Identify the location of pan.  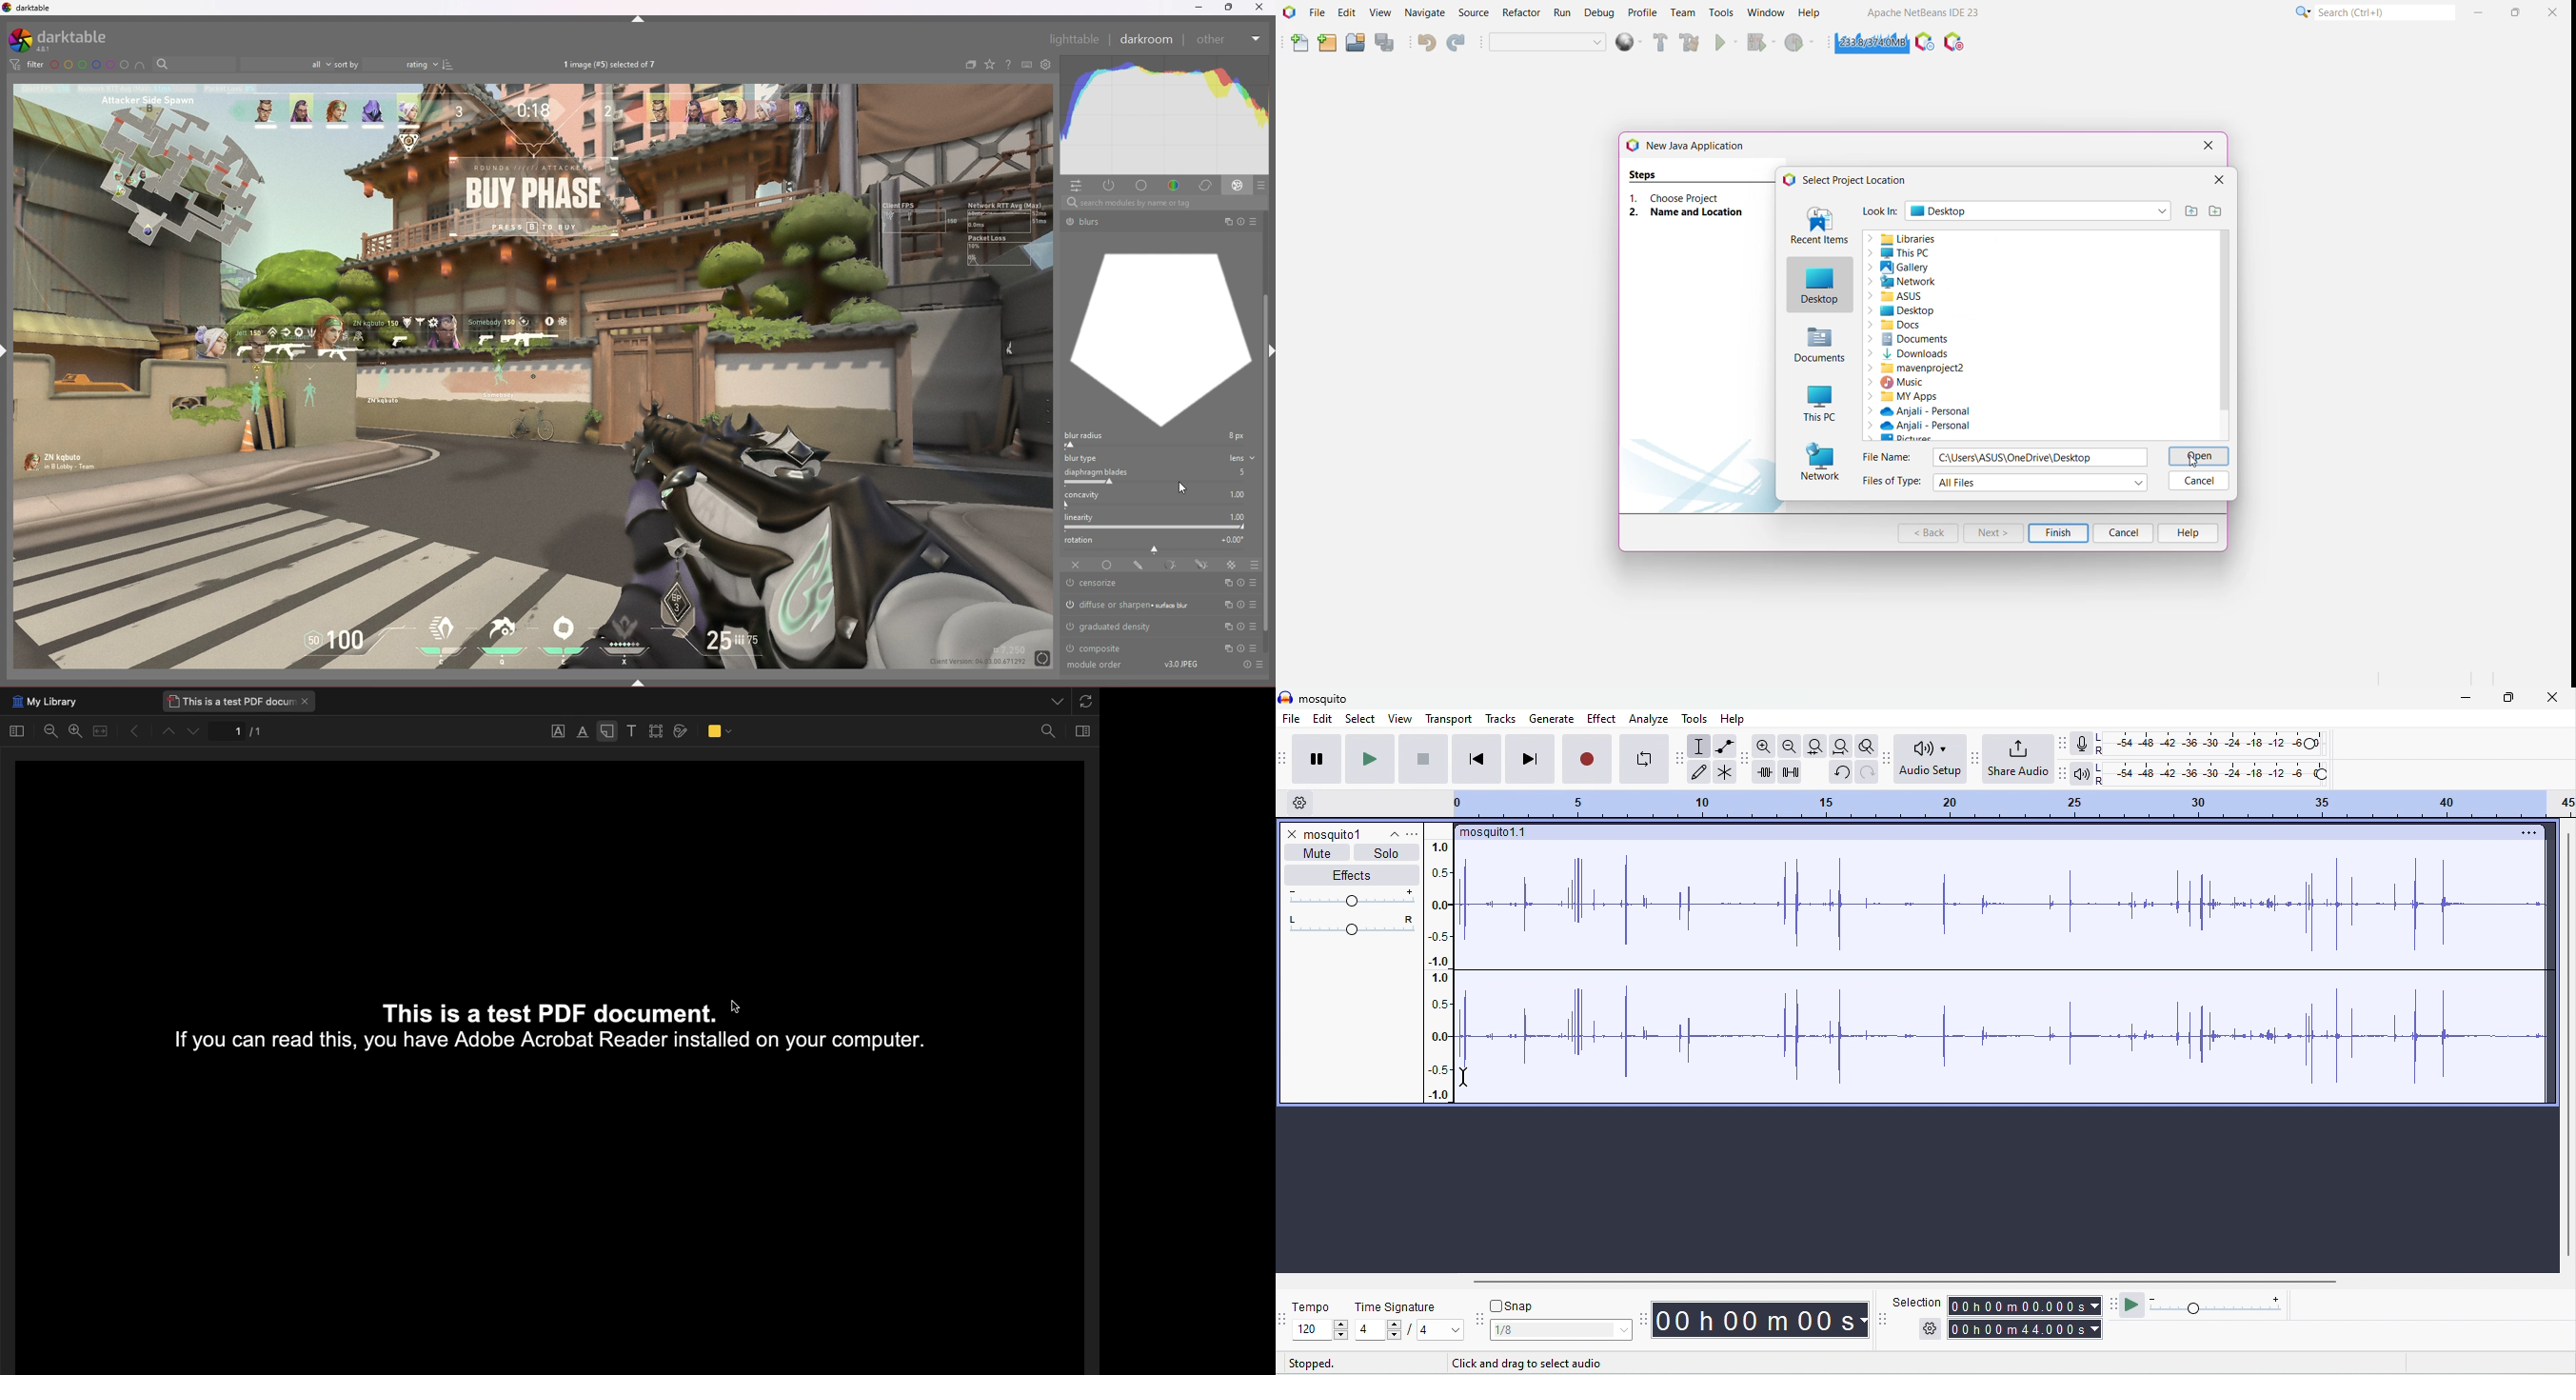
(1348, 925).